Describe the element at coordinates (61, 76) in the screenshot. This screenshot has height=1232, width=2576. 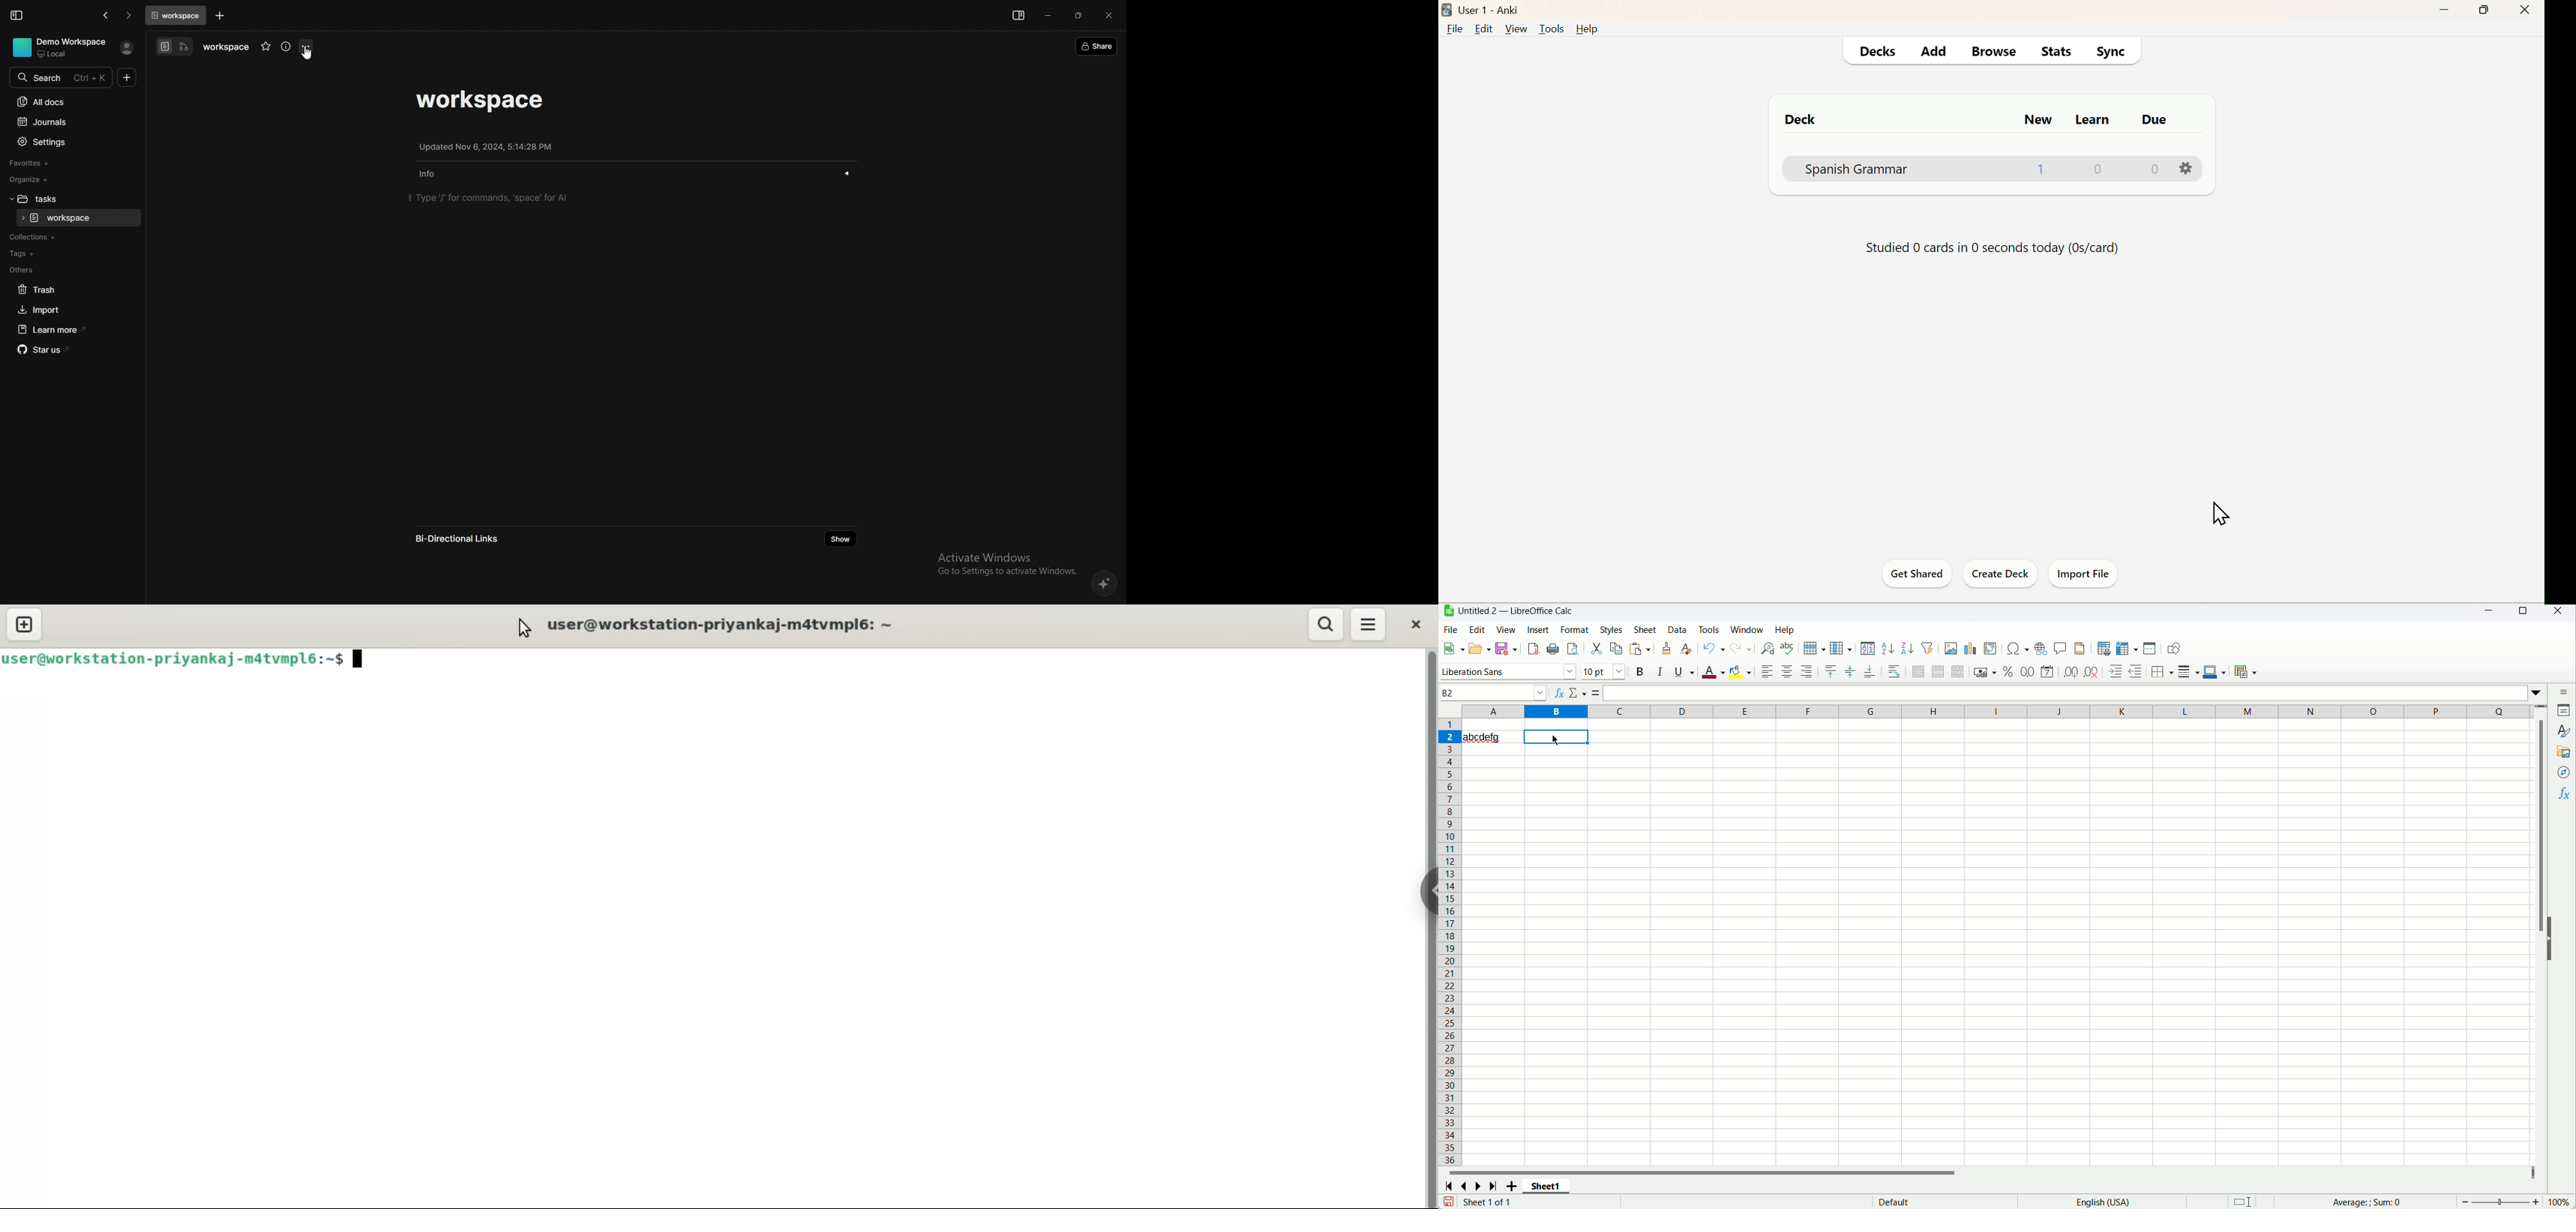
I see `search bar` at that location.